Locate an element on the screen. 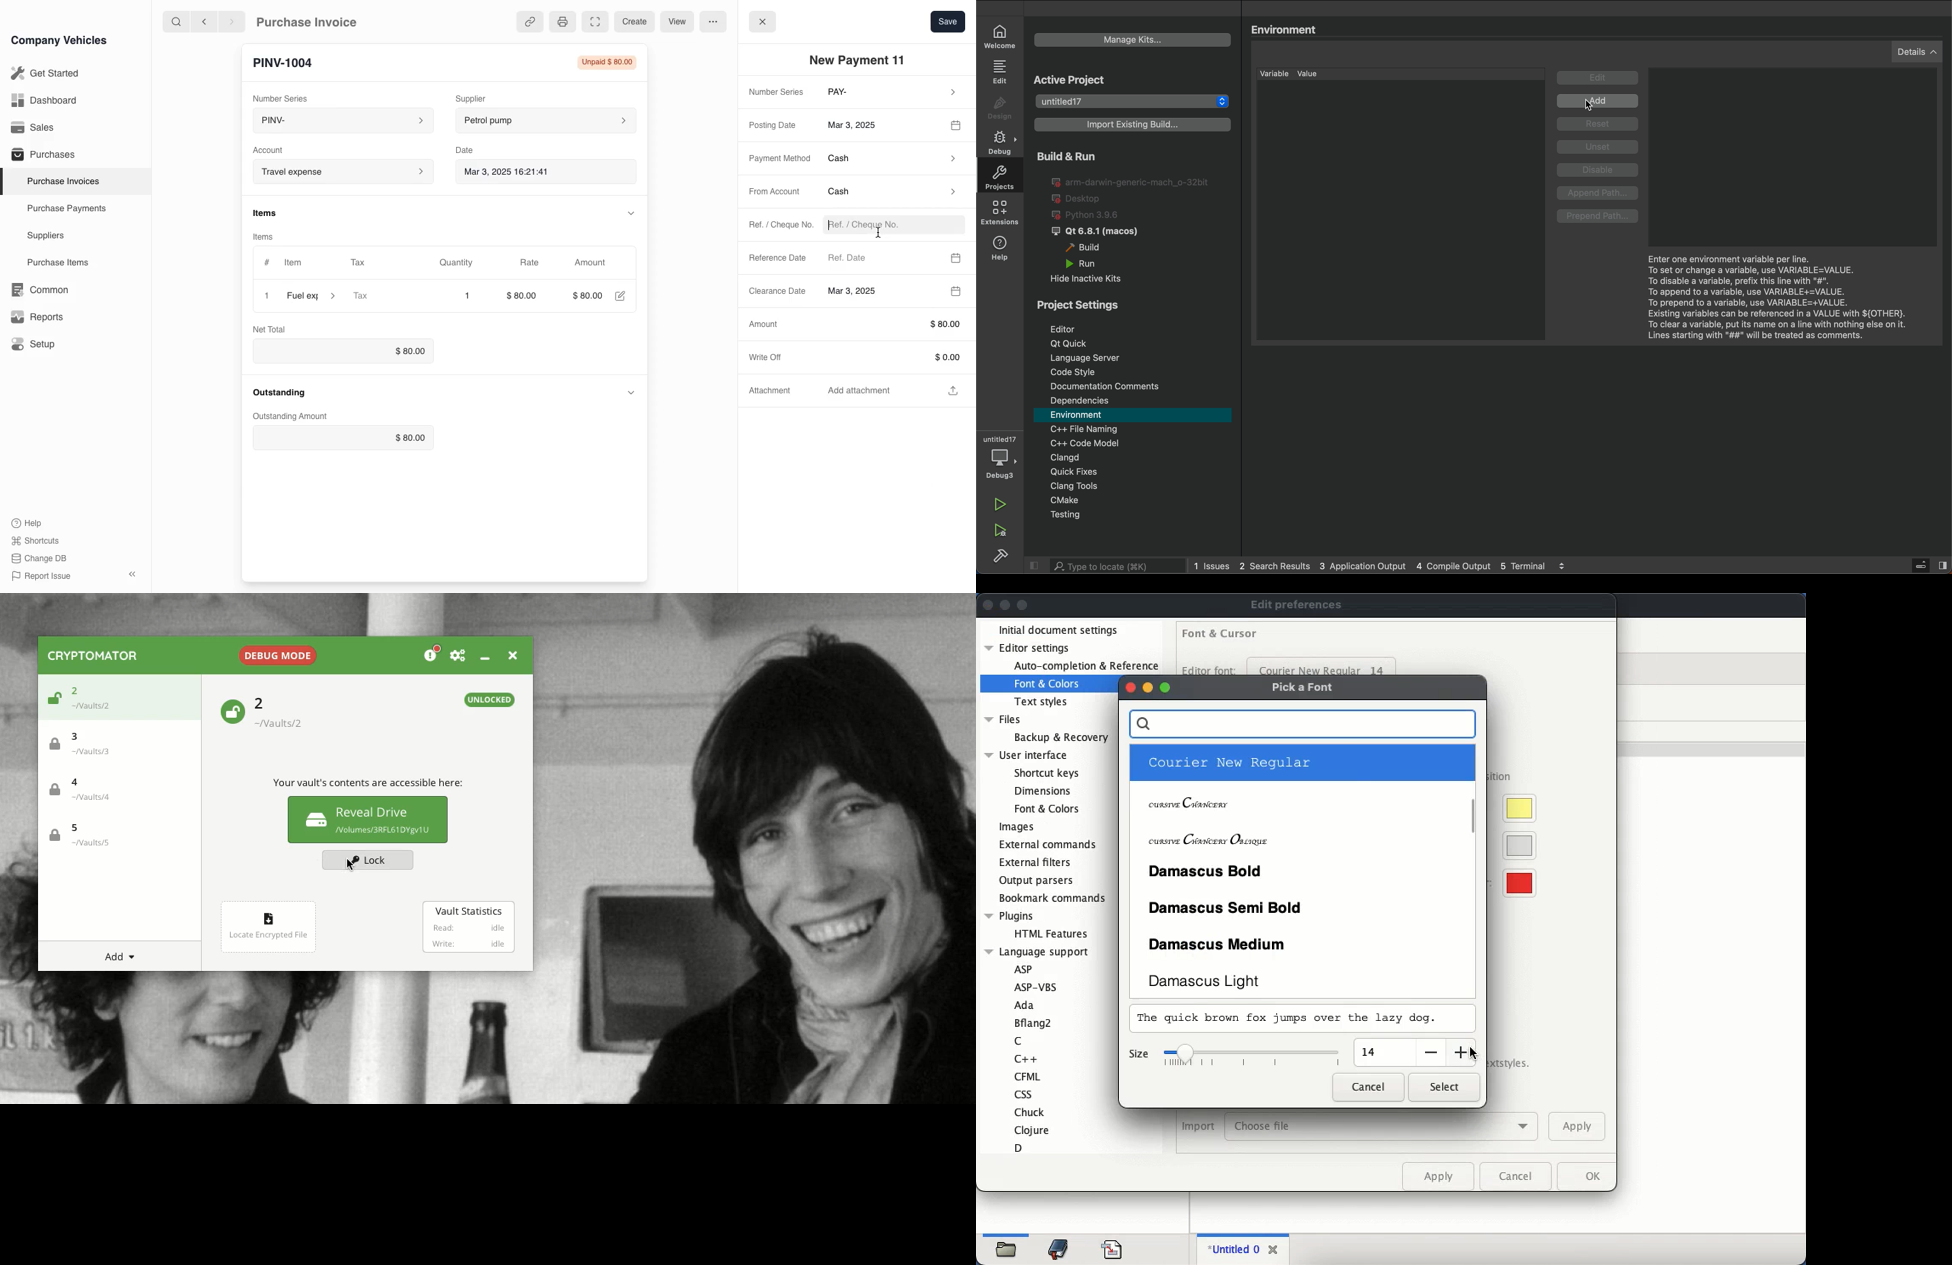 The width and height of the screenshot is (1960, 1288). cash is located at coordinates (893, 161).